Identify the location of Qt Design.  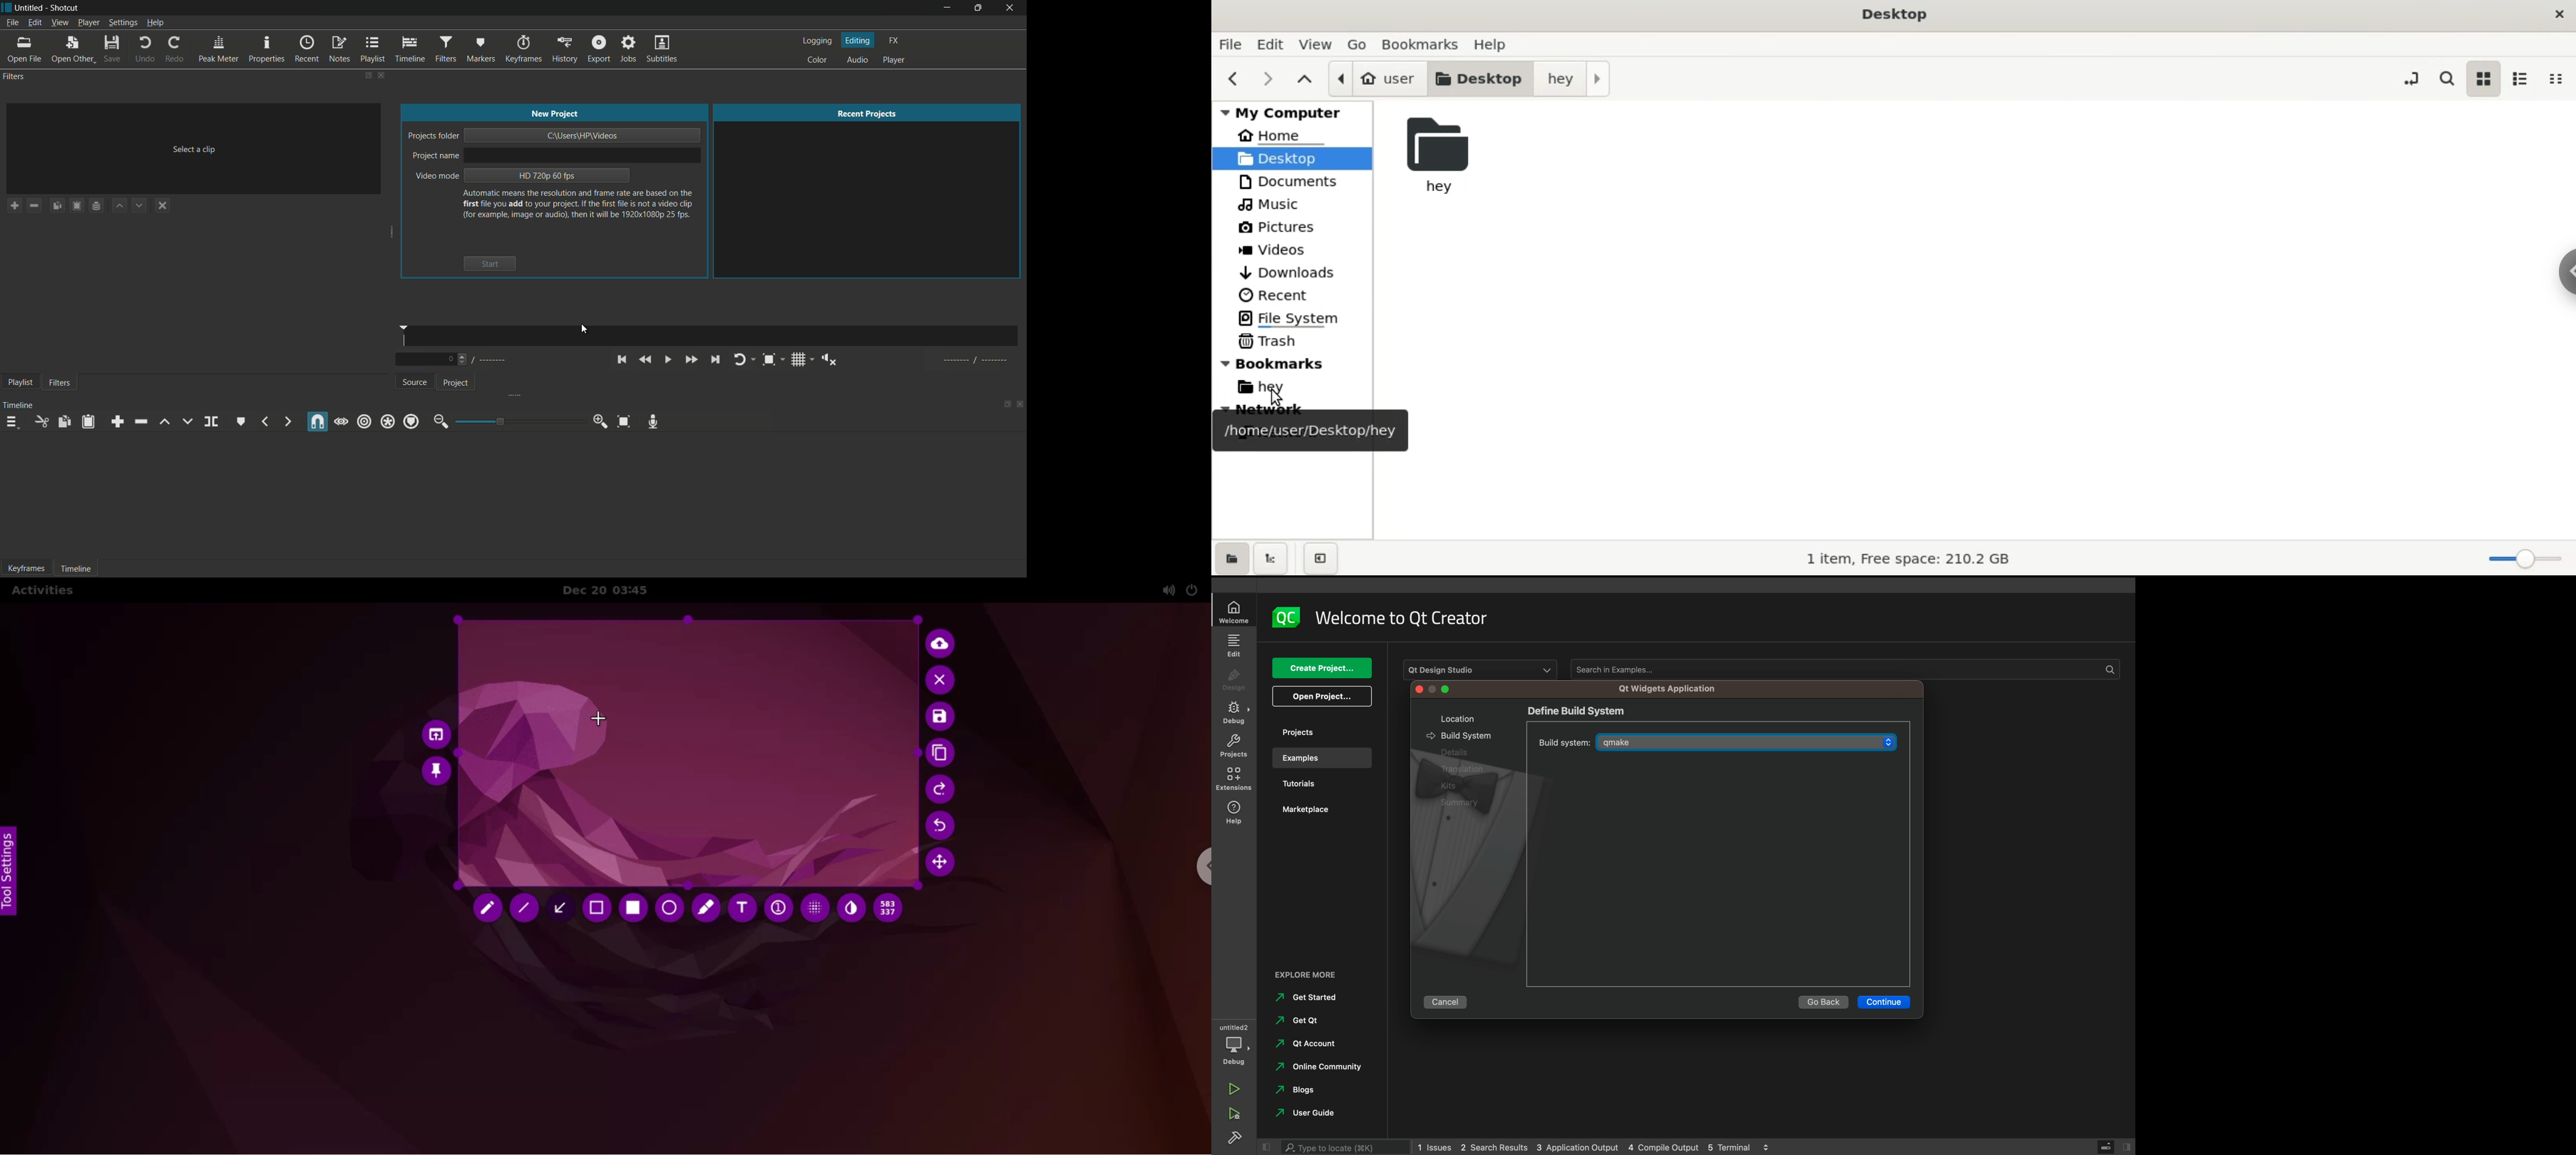
(1481, 668).